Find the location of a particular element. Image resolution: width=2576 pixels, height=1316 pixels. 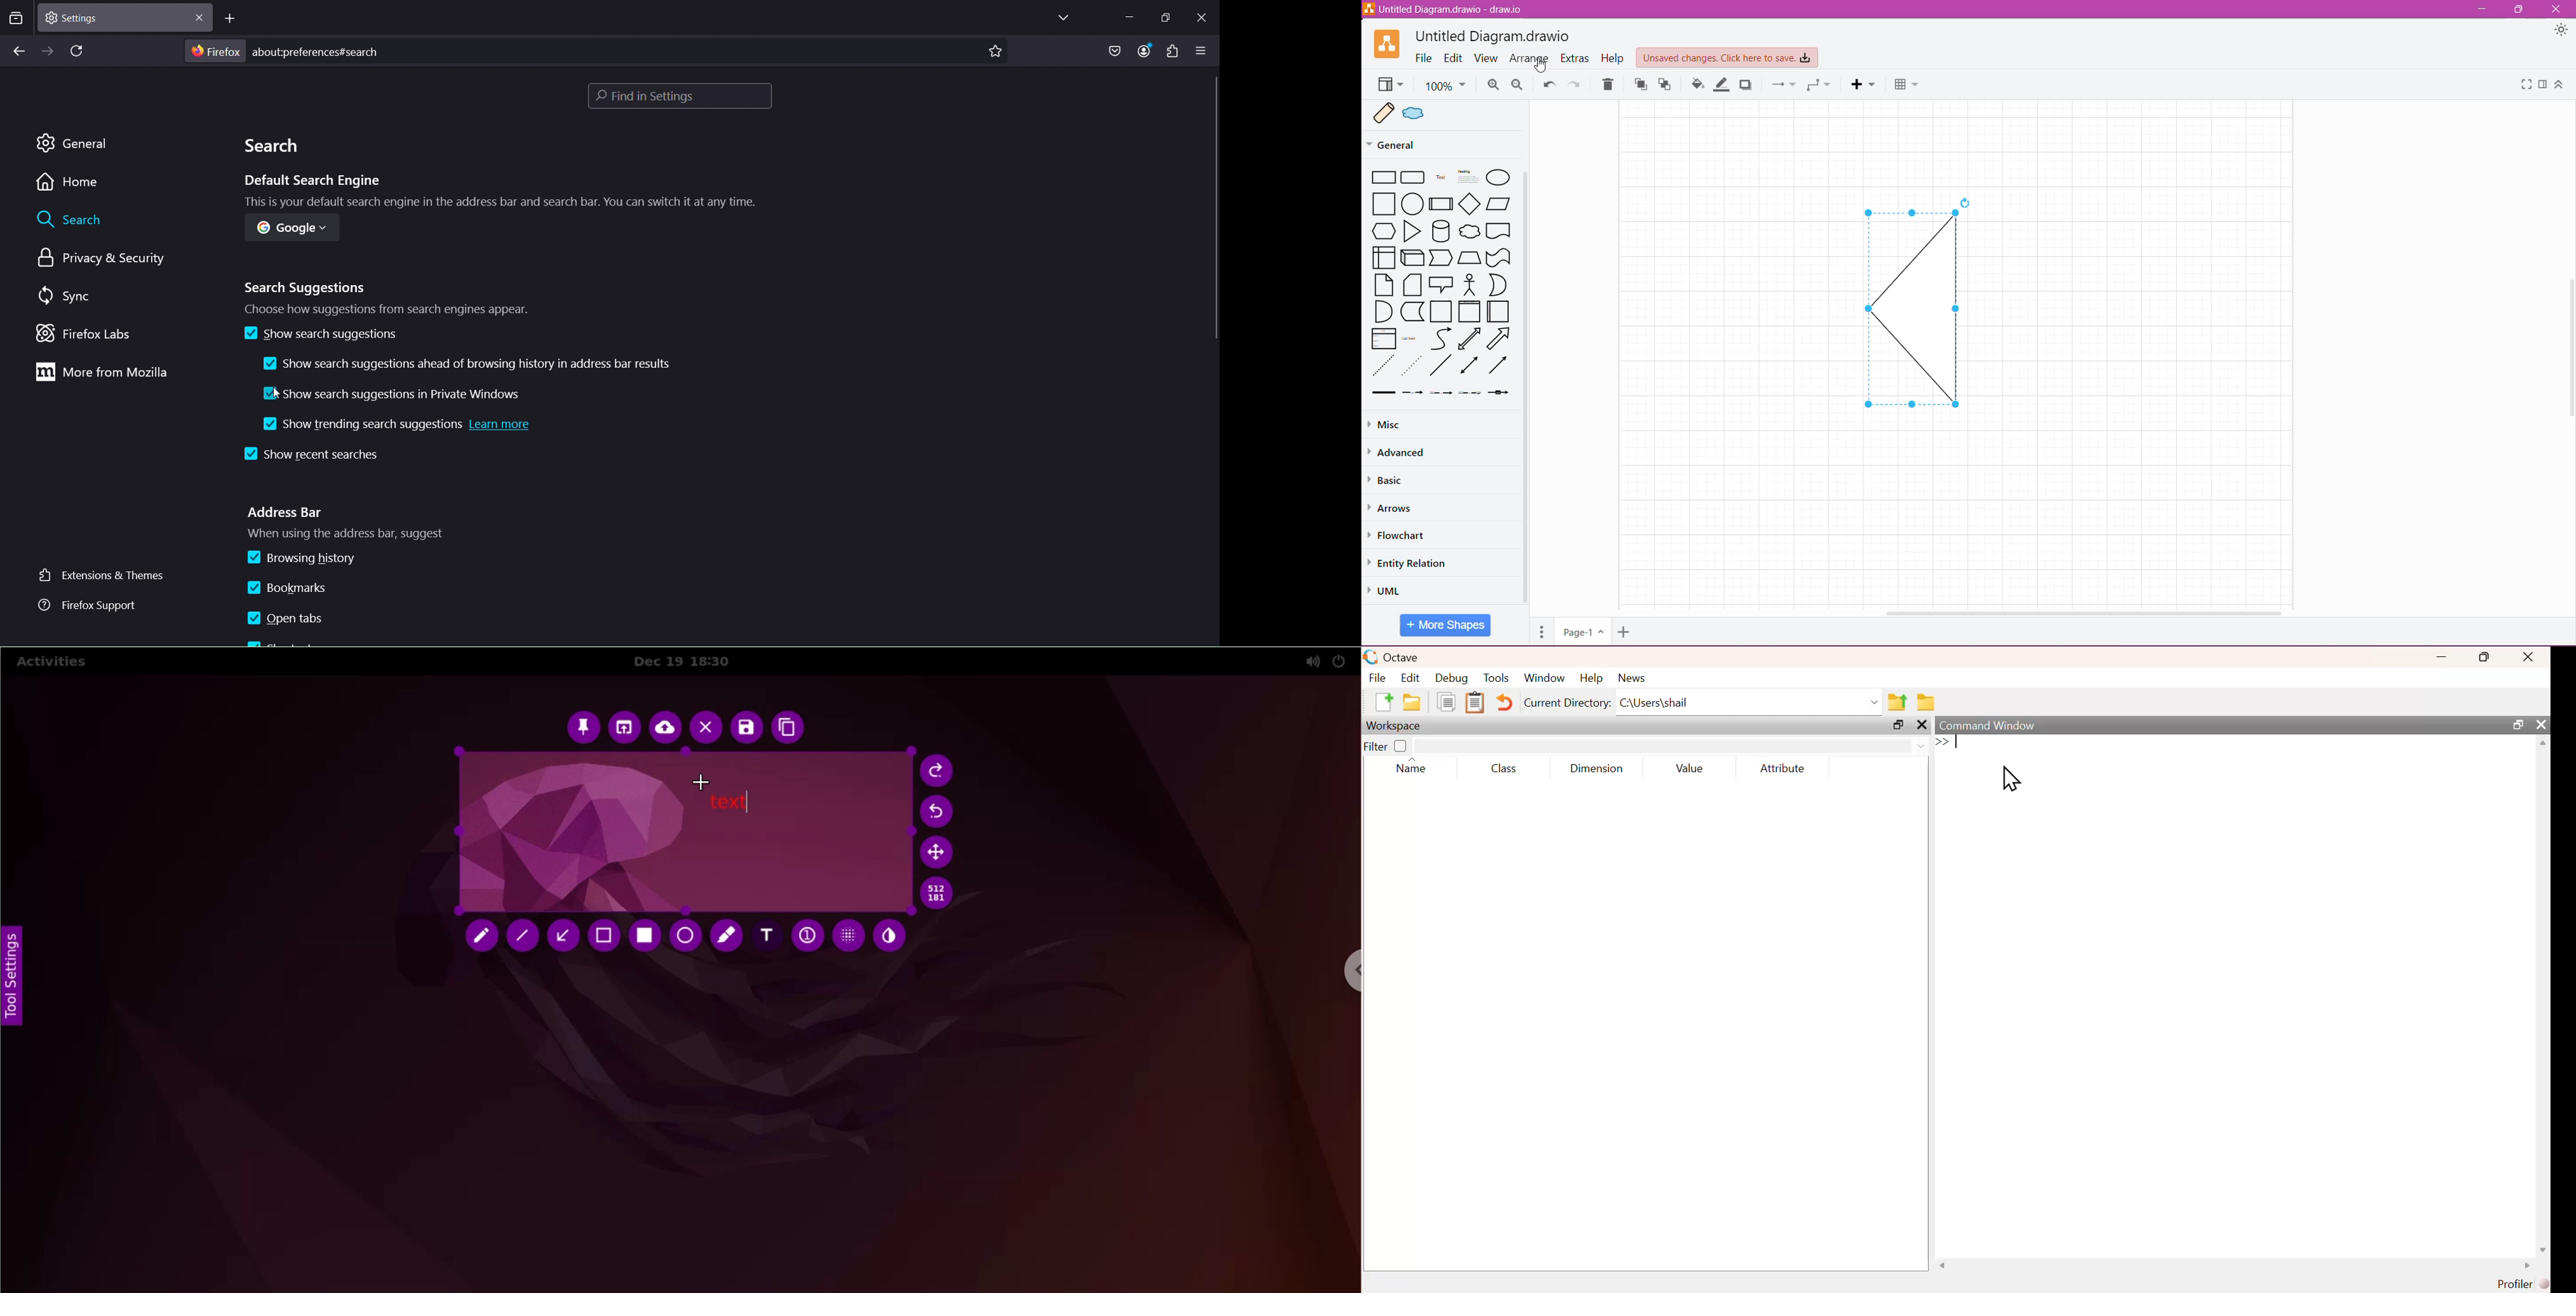

general is located at coordinates (77, 145).